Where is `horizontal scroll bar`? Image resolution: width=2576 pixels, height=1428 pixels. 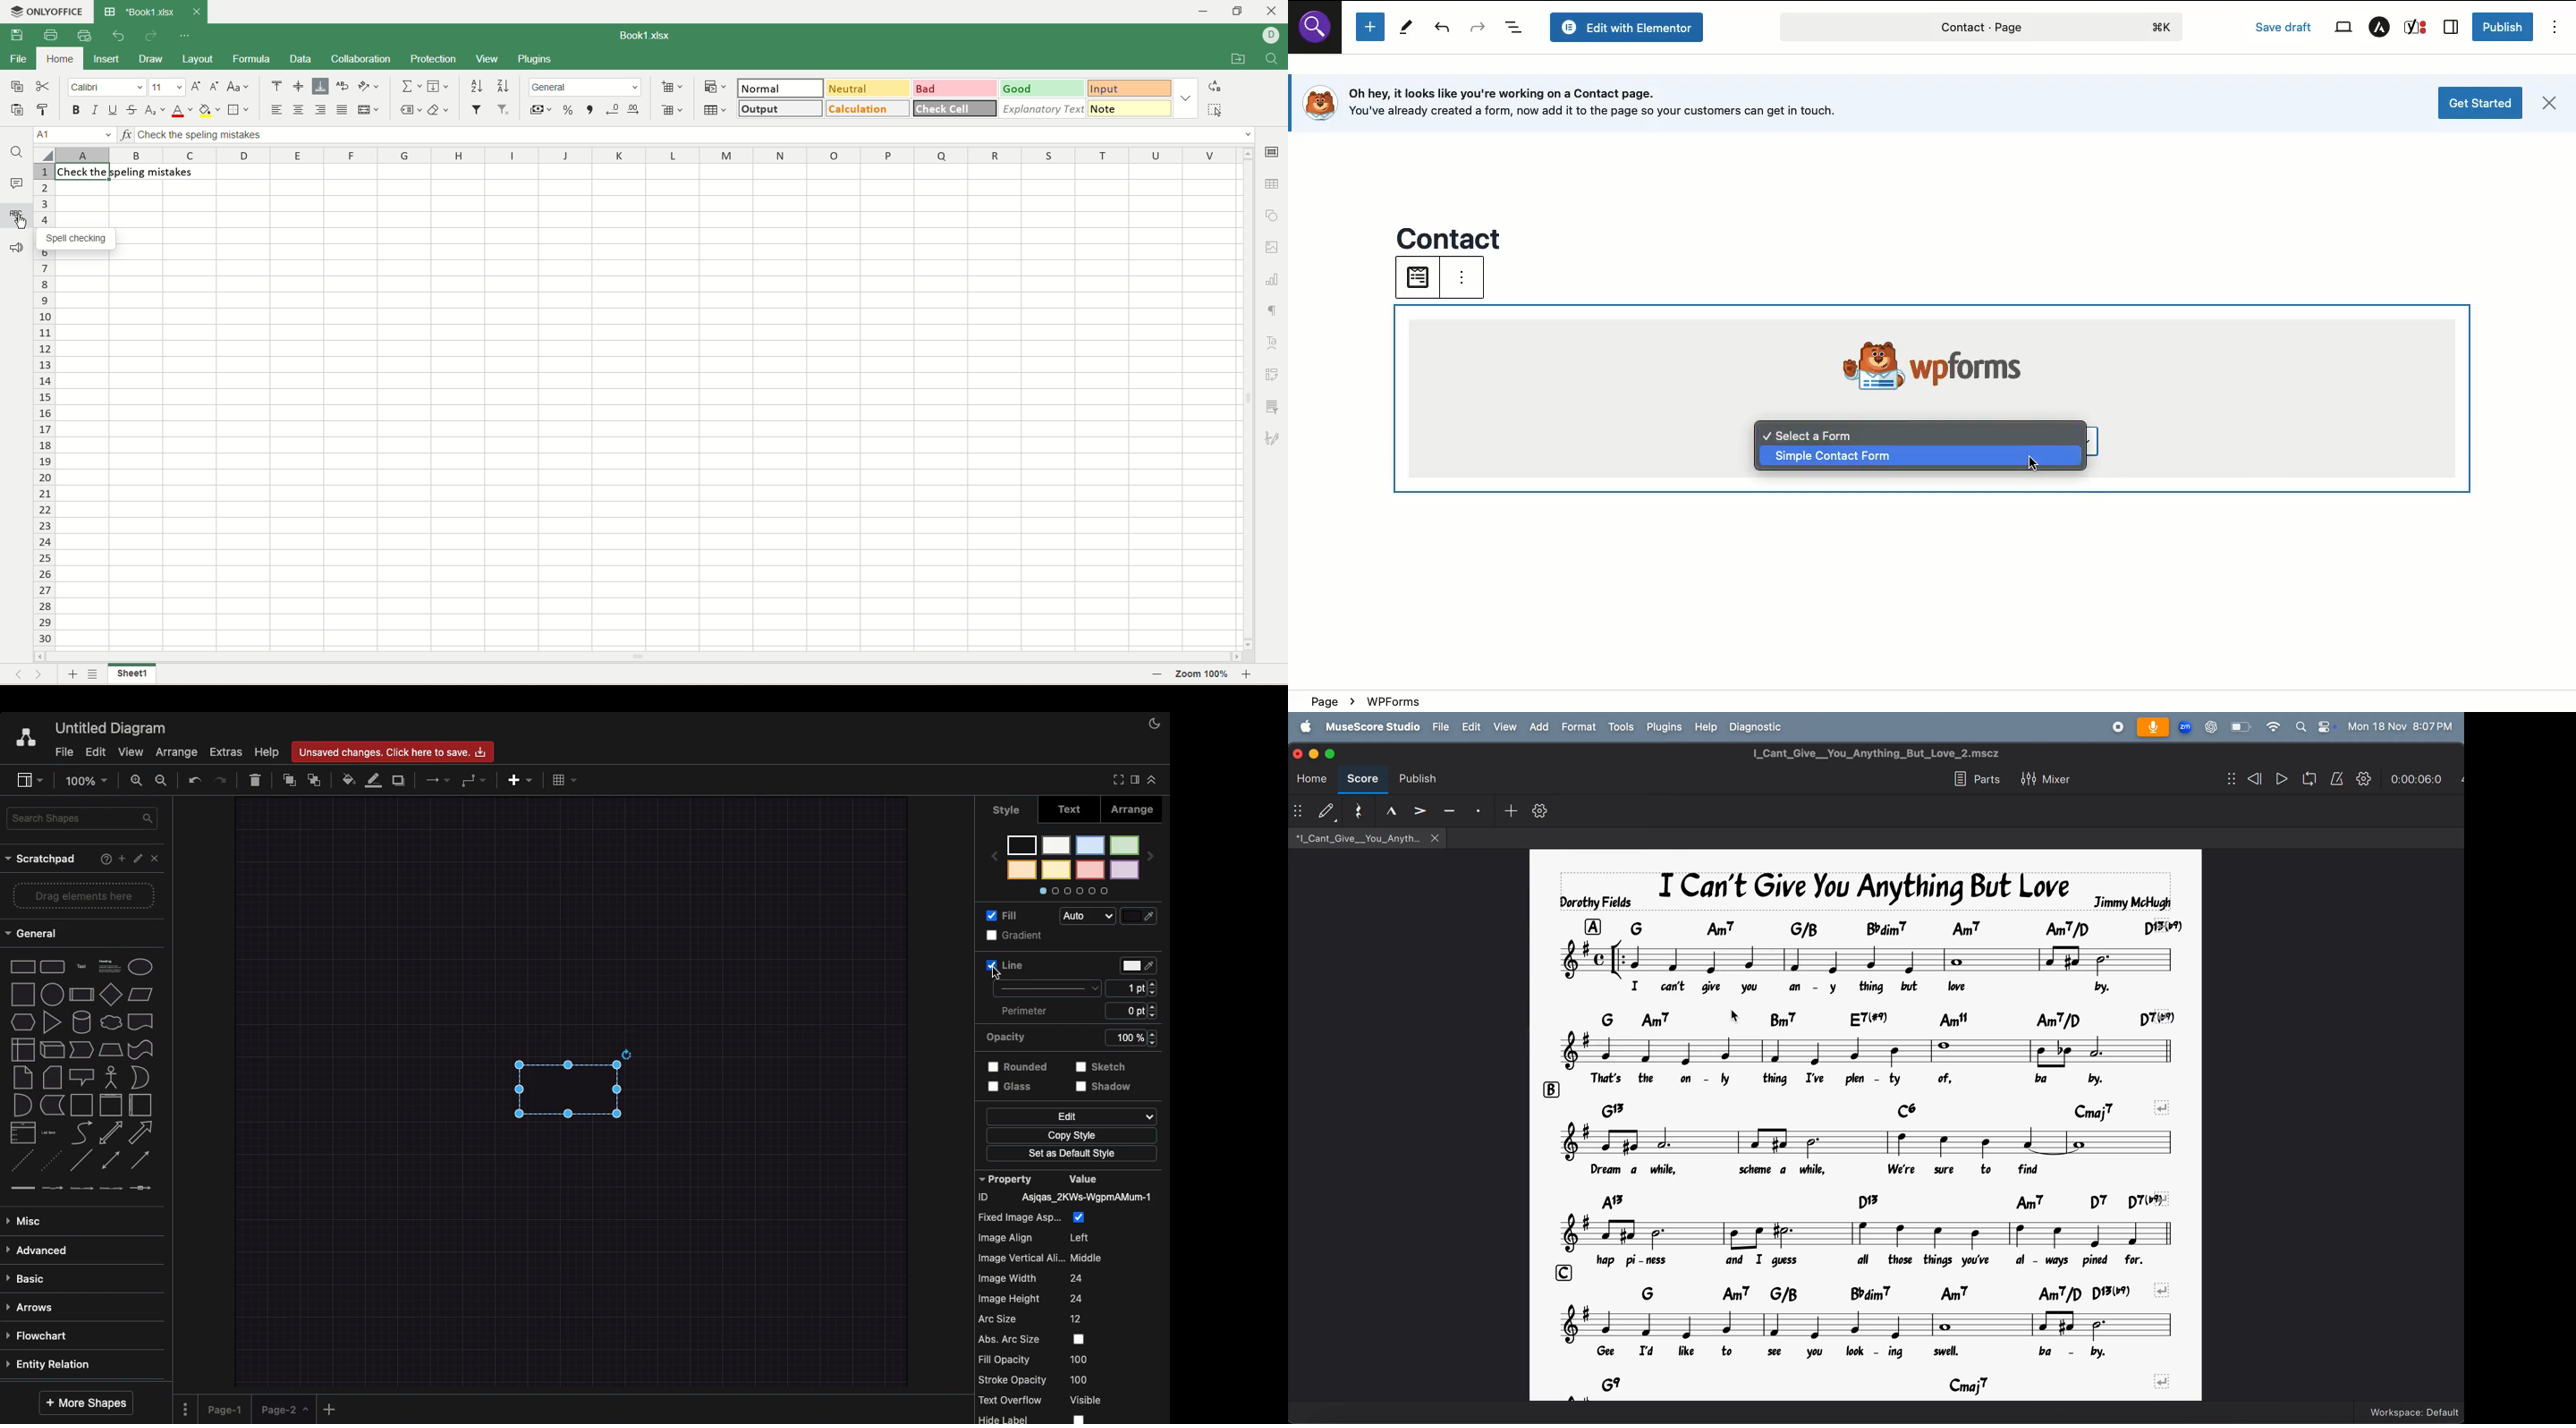 horizontal scroll bar is located at coordinates (637, 659).